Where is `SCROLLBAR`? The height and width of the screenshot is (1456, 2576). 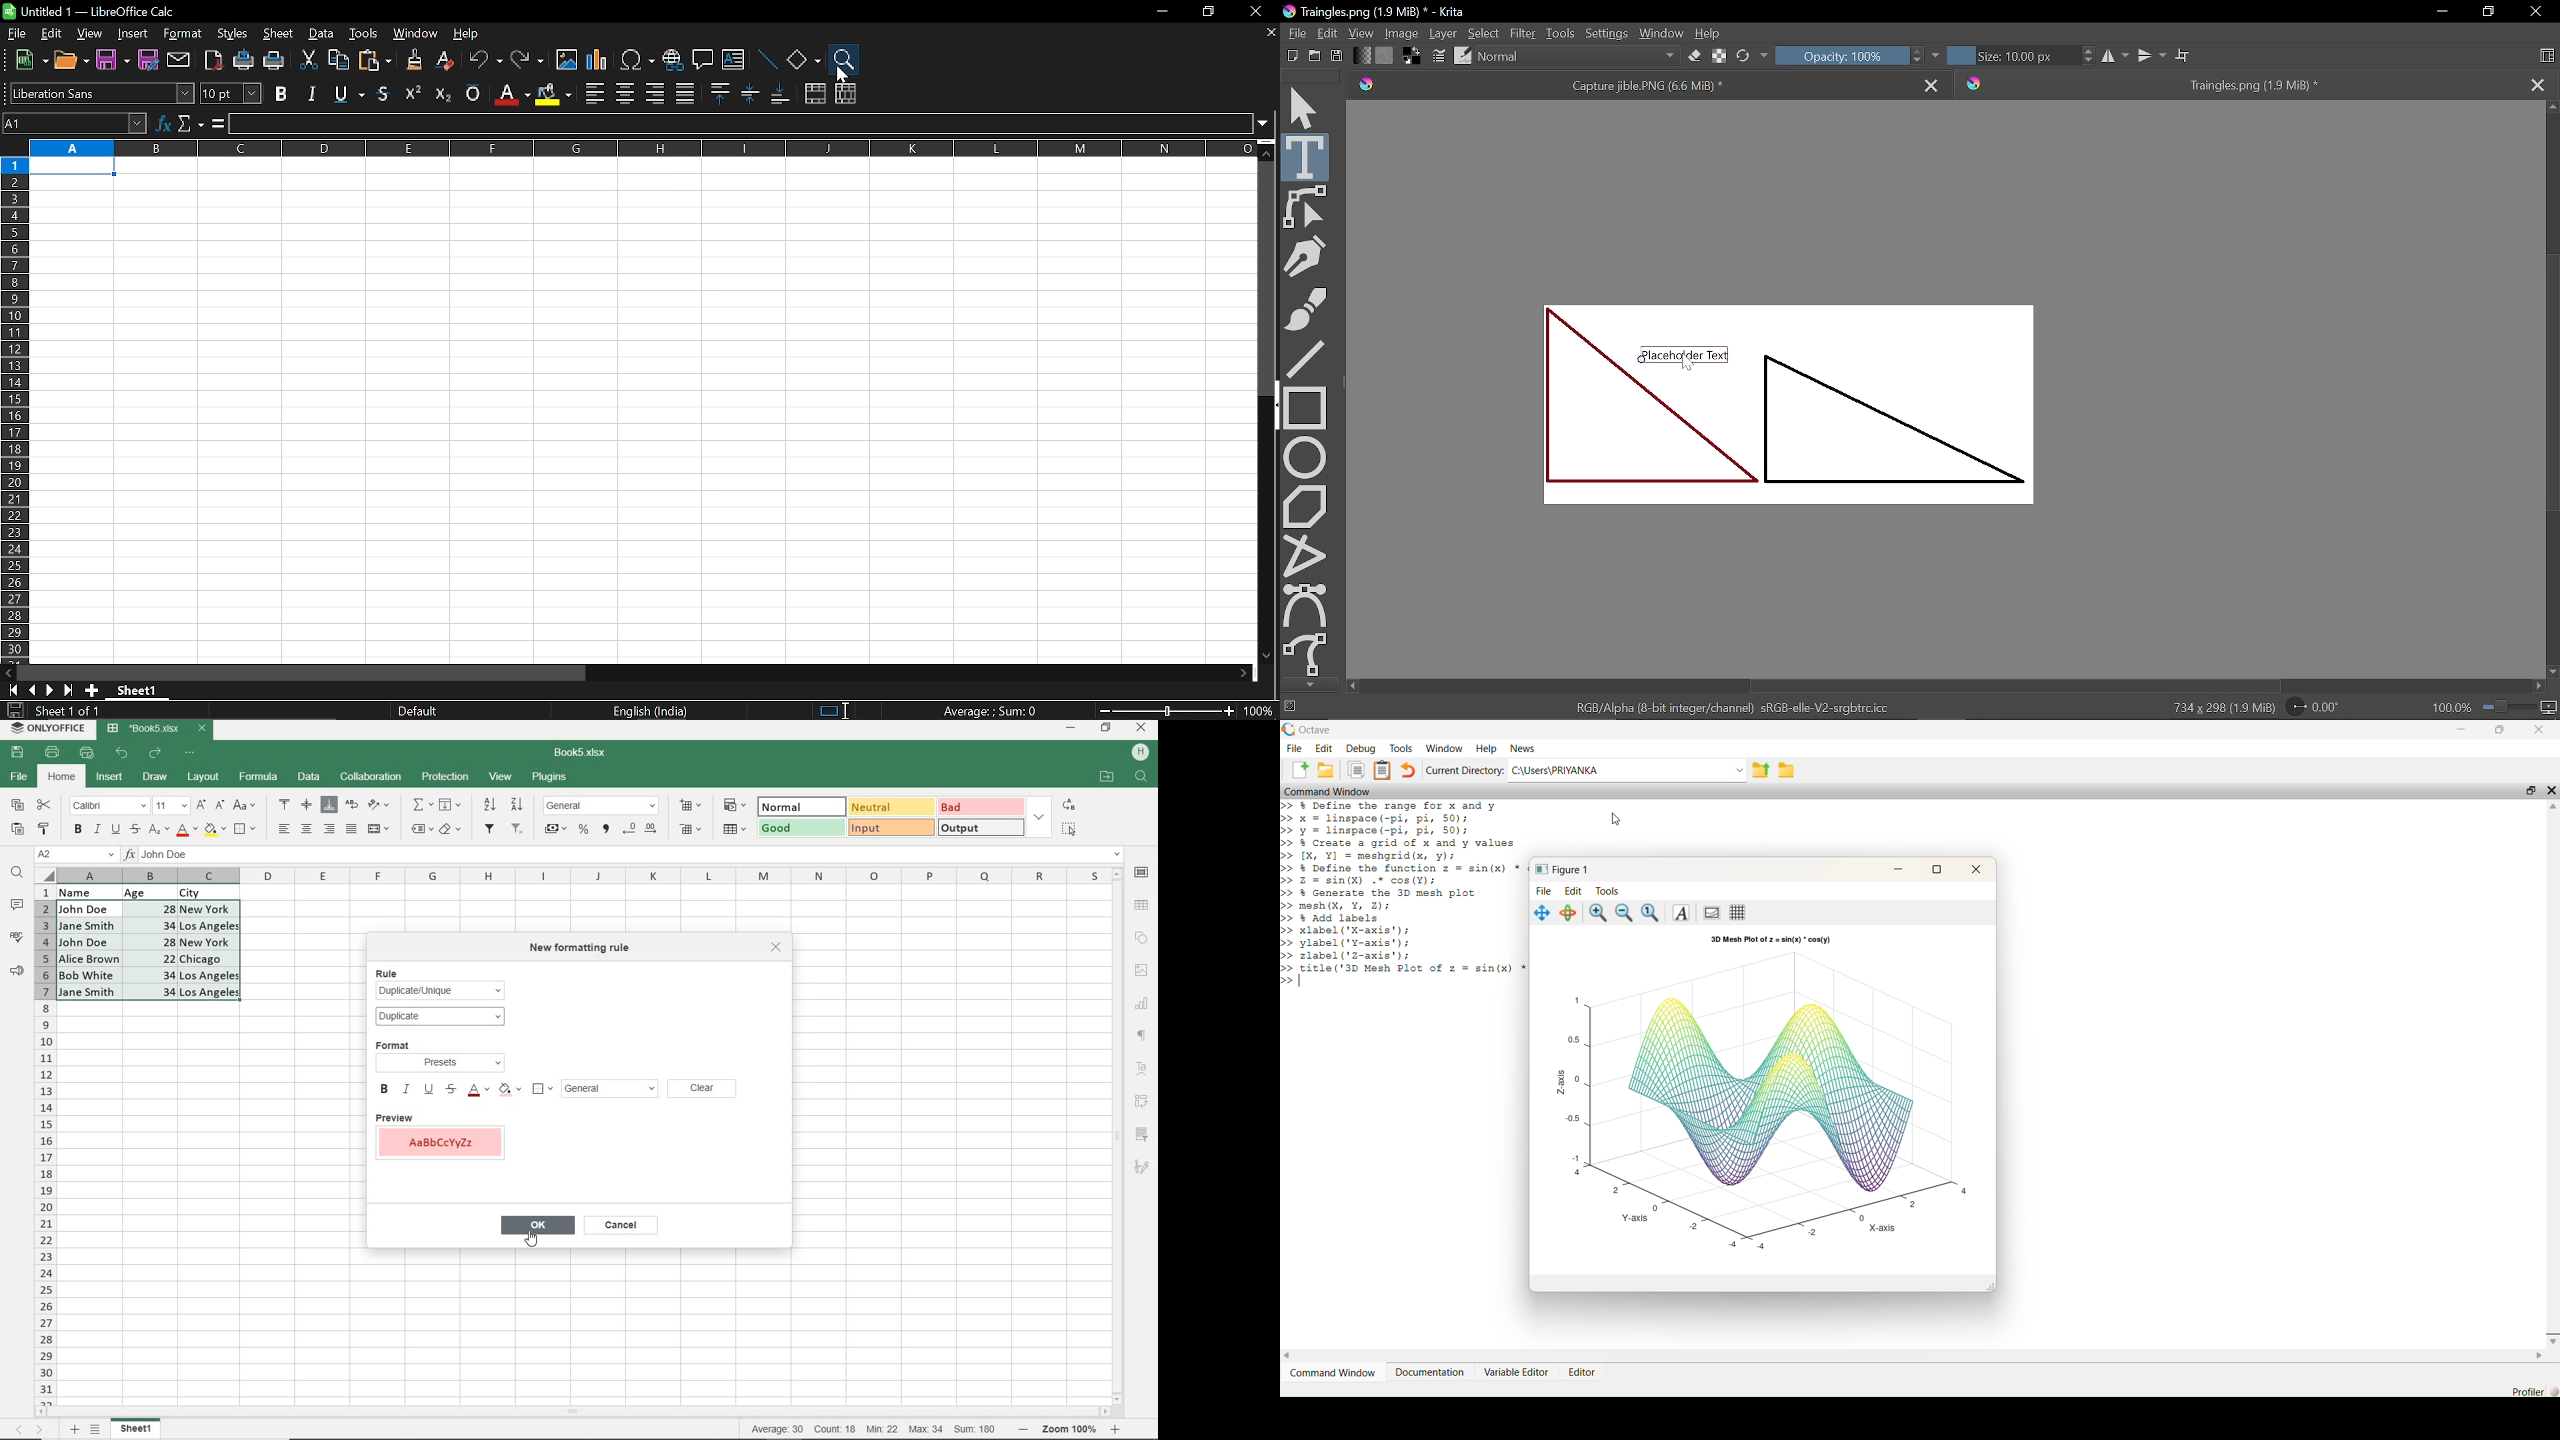 SCROLLBAR is located at coordinates (577, 1412).